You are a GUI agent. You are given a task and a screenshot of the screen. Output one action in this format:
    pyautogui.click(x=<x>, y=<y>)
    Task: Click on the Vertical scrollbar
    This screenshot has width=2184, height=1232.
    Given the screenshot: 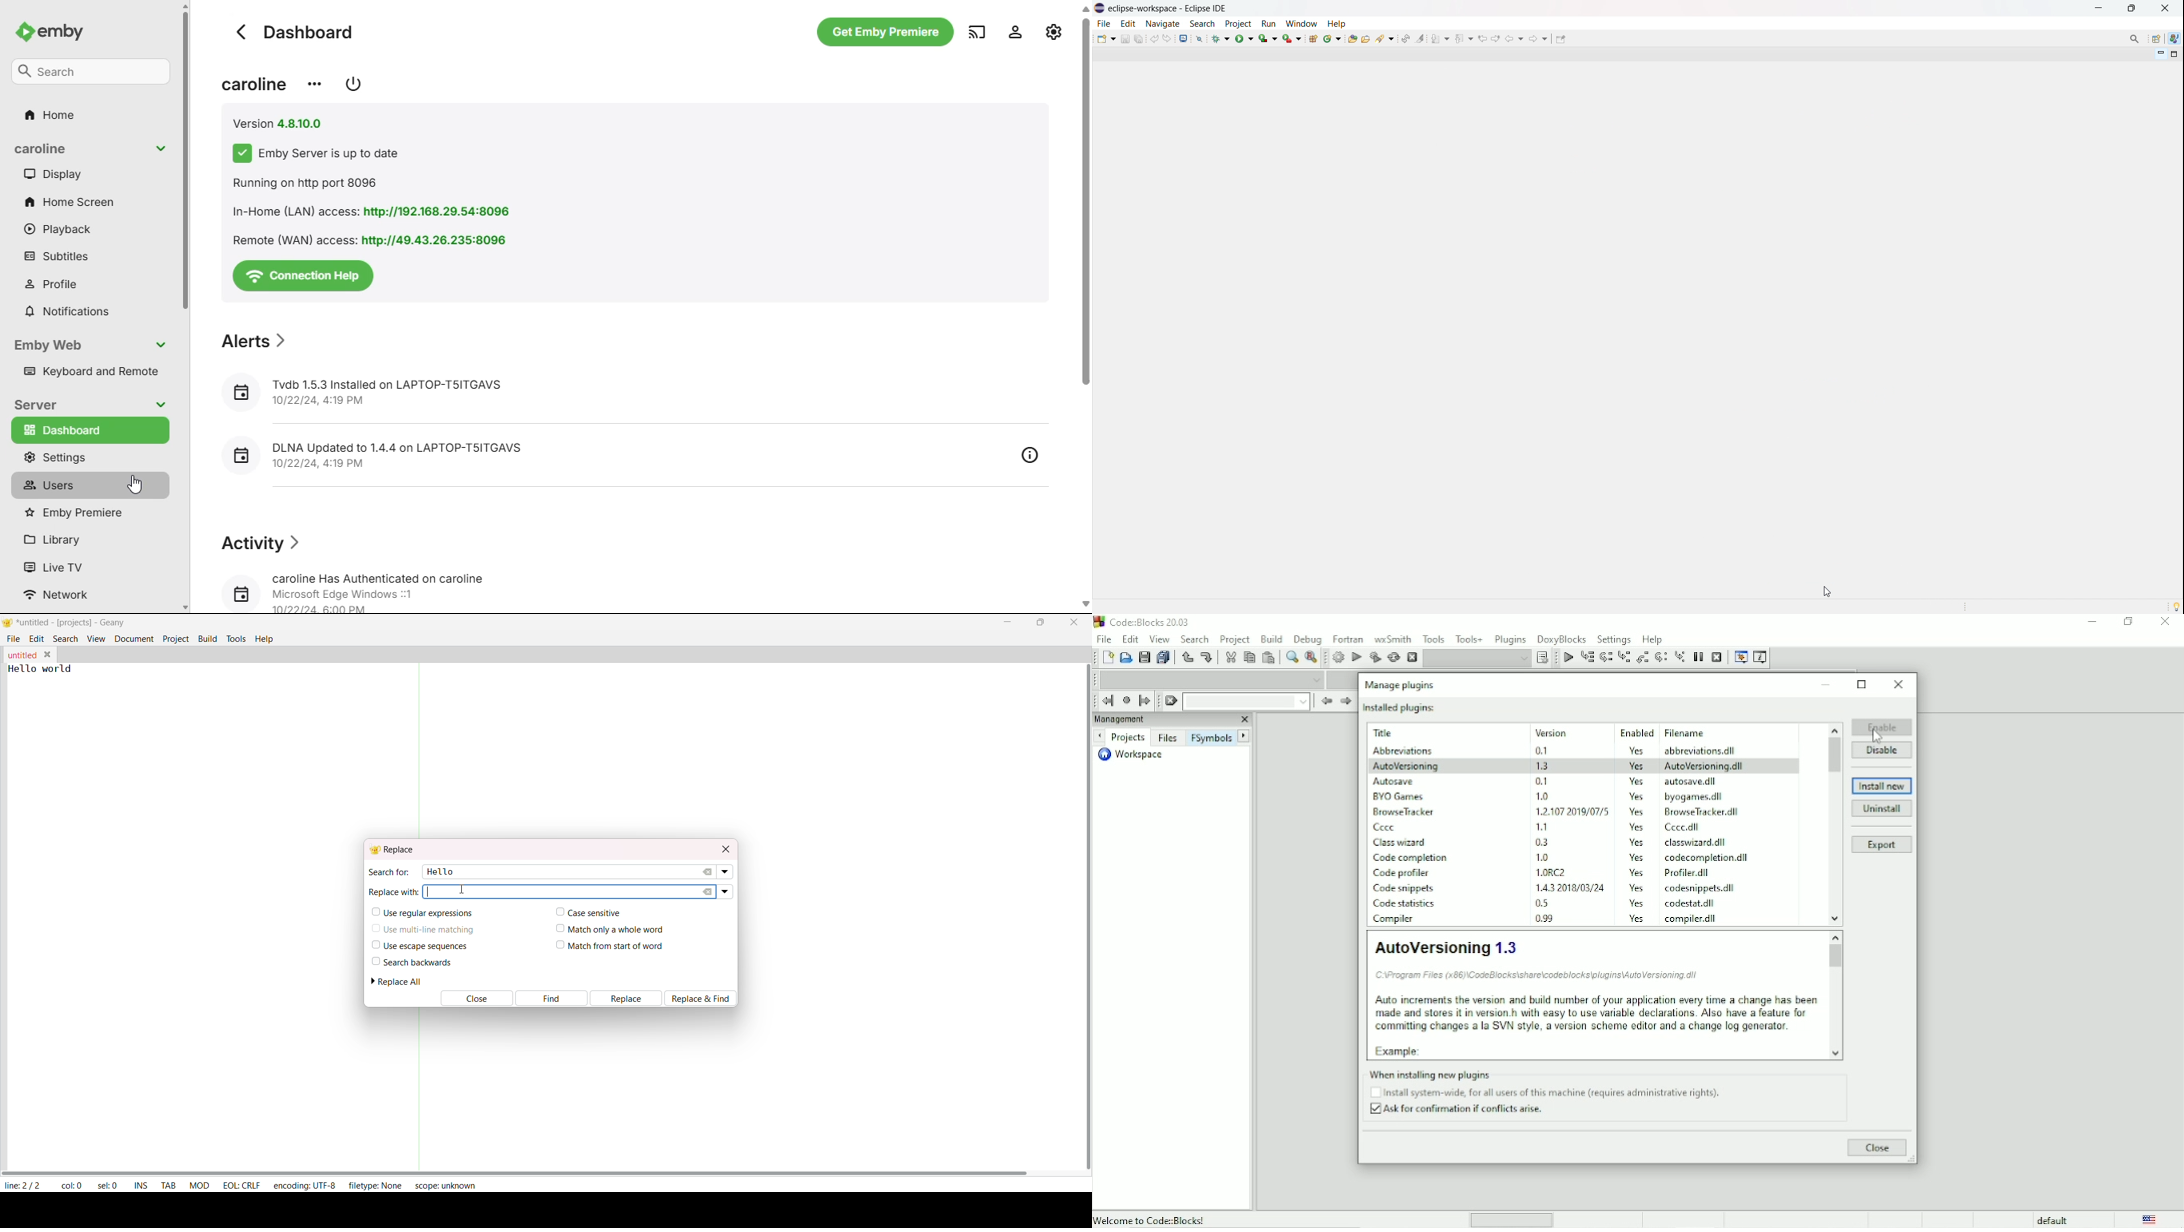 What is the action you would take?
    pyautogui.click(x=1835, y=959)
    